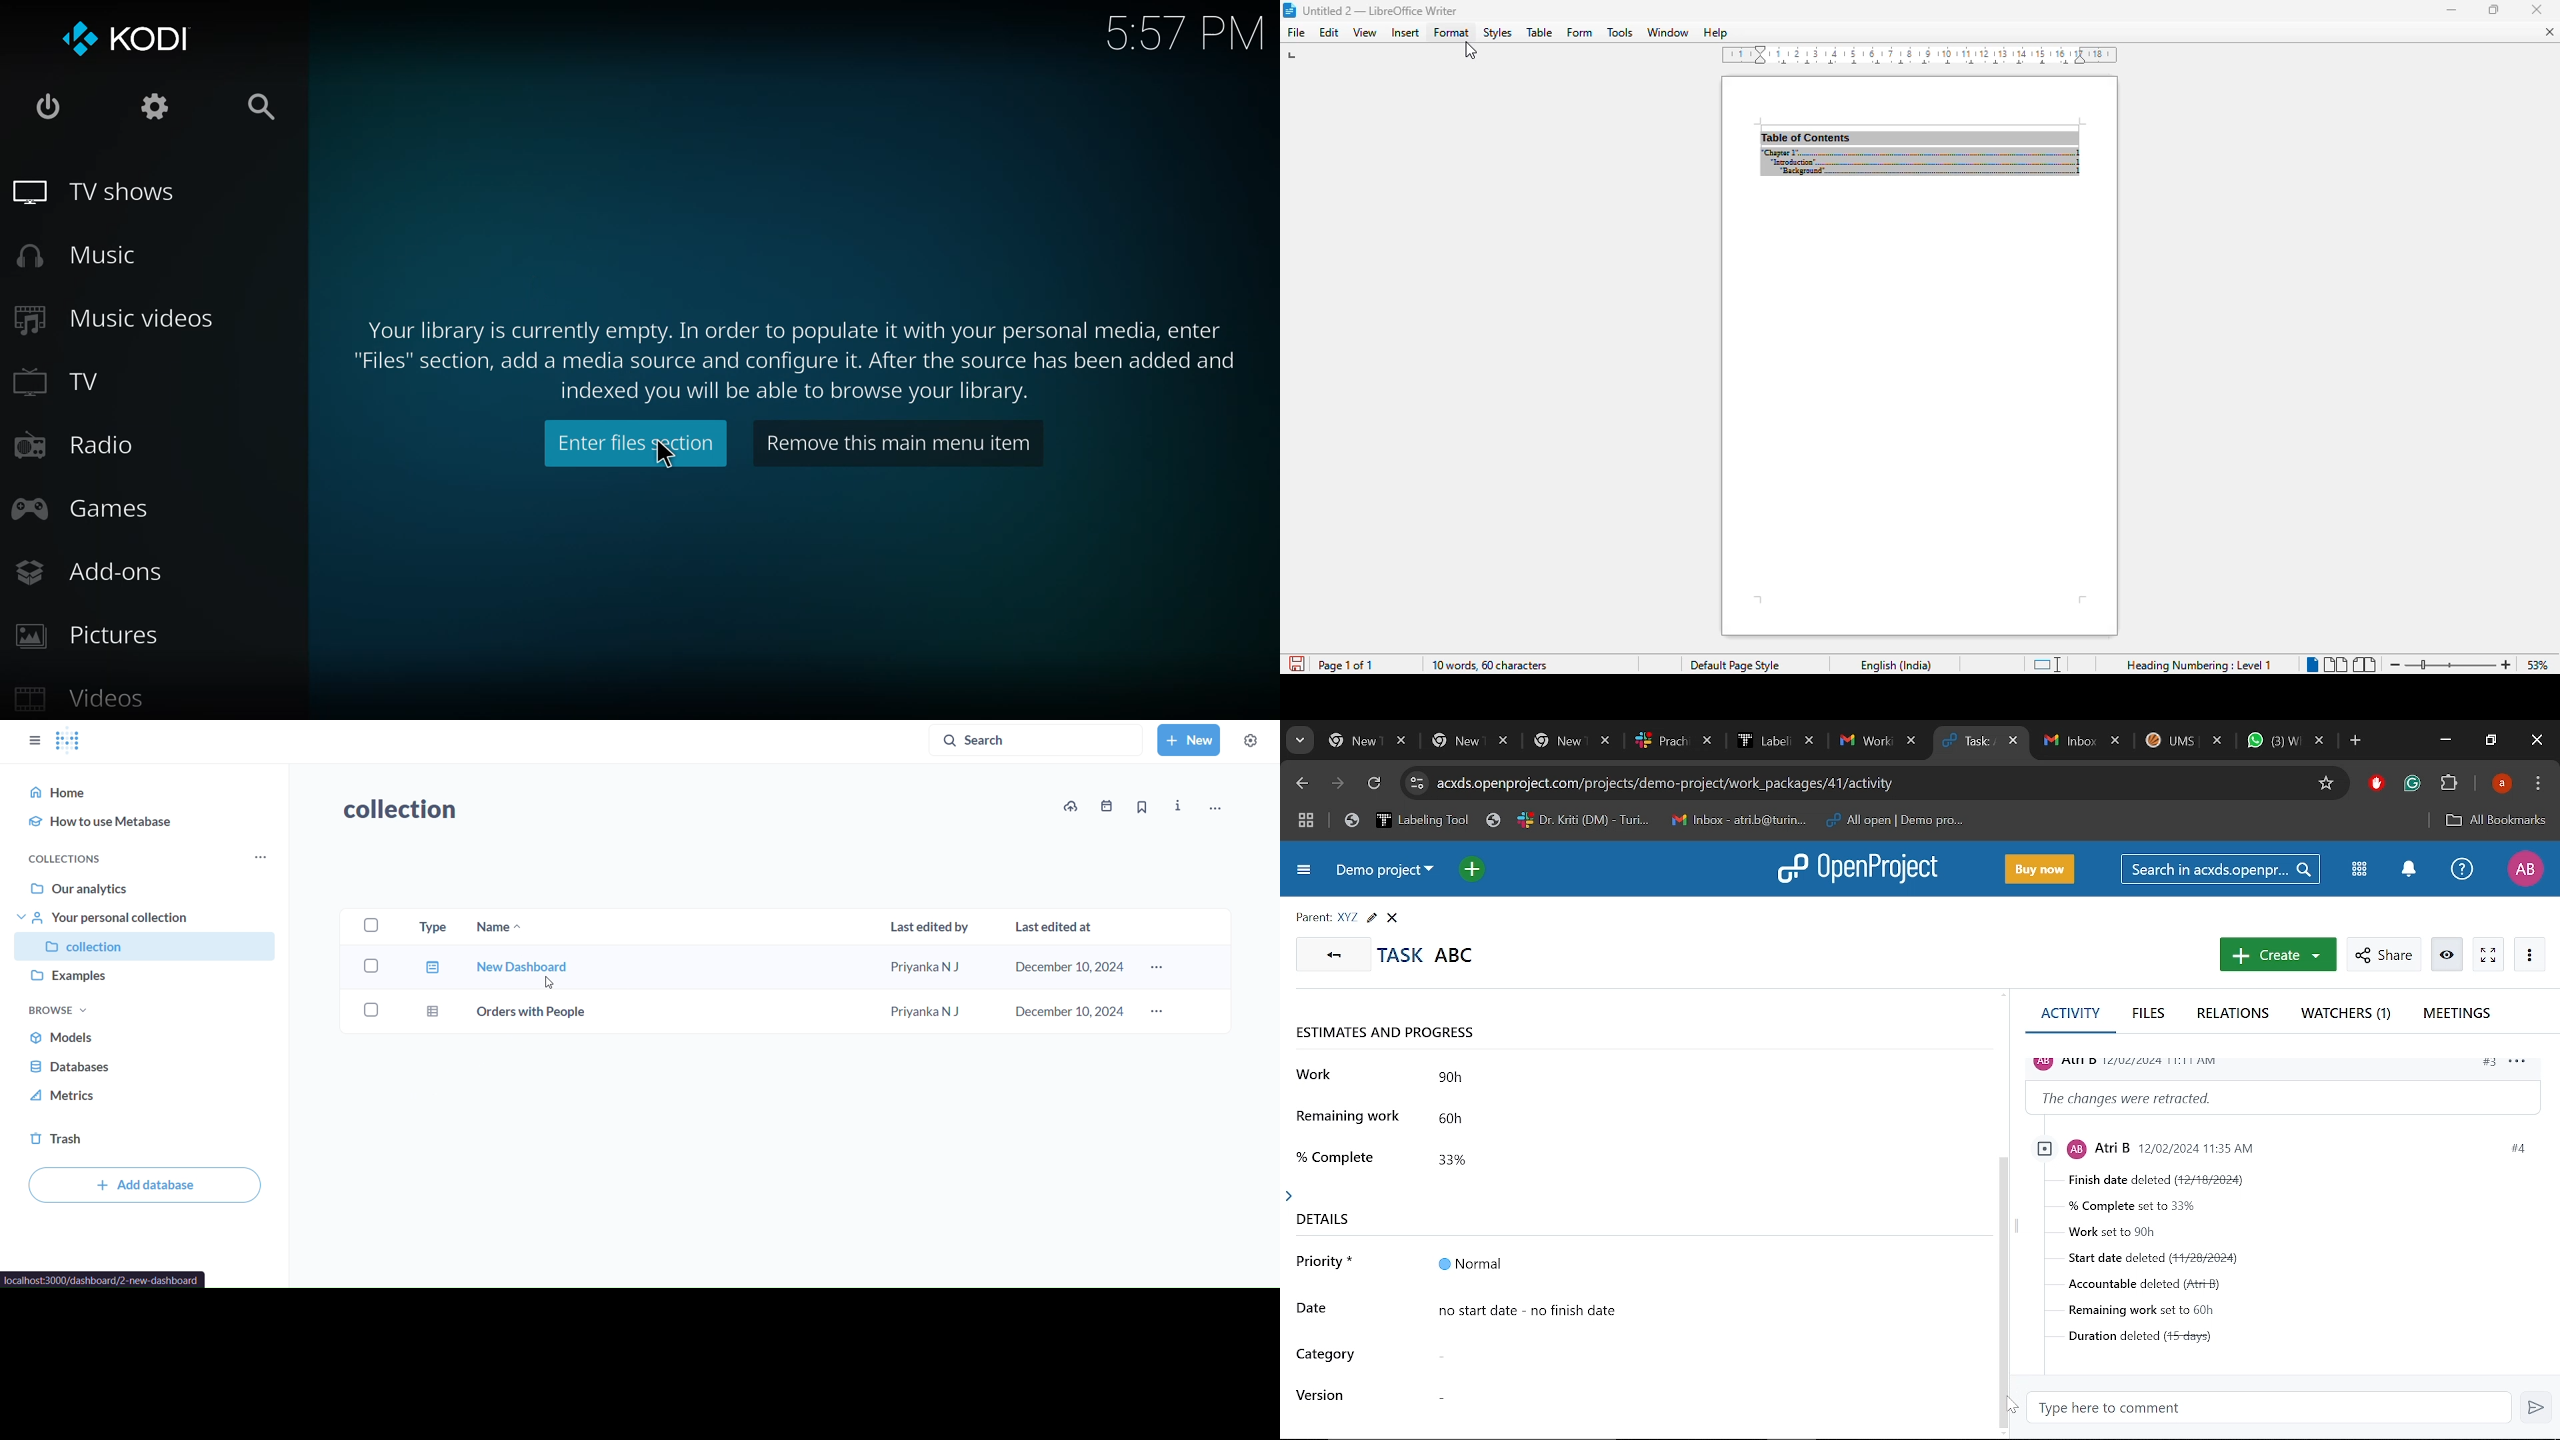 Image resolution: width=2576 pixels, height=1456 pixels. I want to click on profile, so click(2135, 1061).